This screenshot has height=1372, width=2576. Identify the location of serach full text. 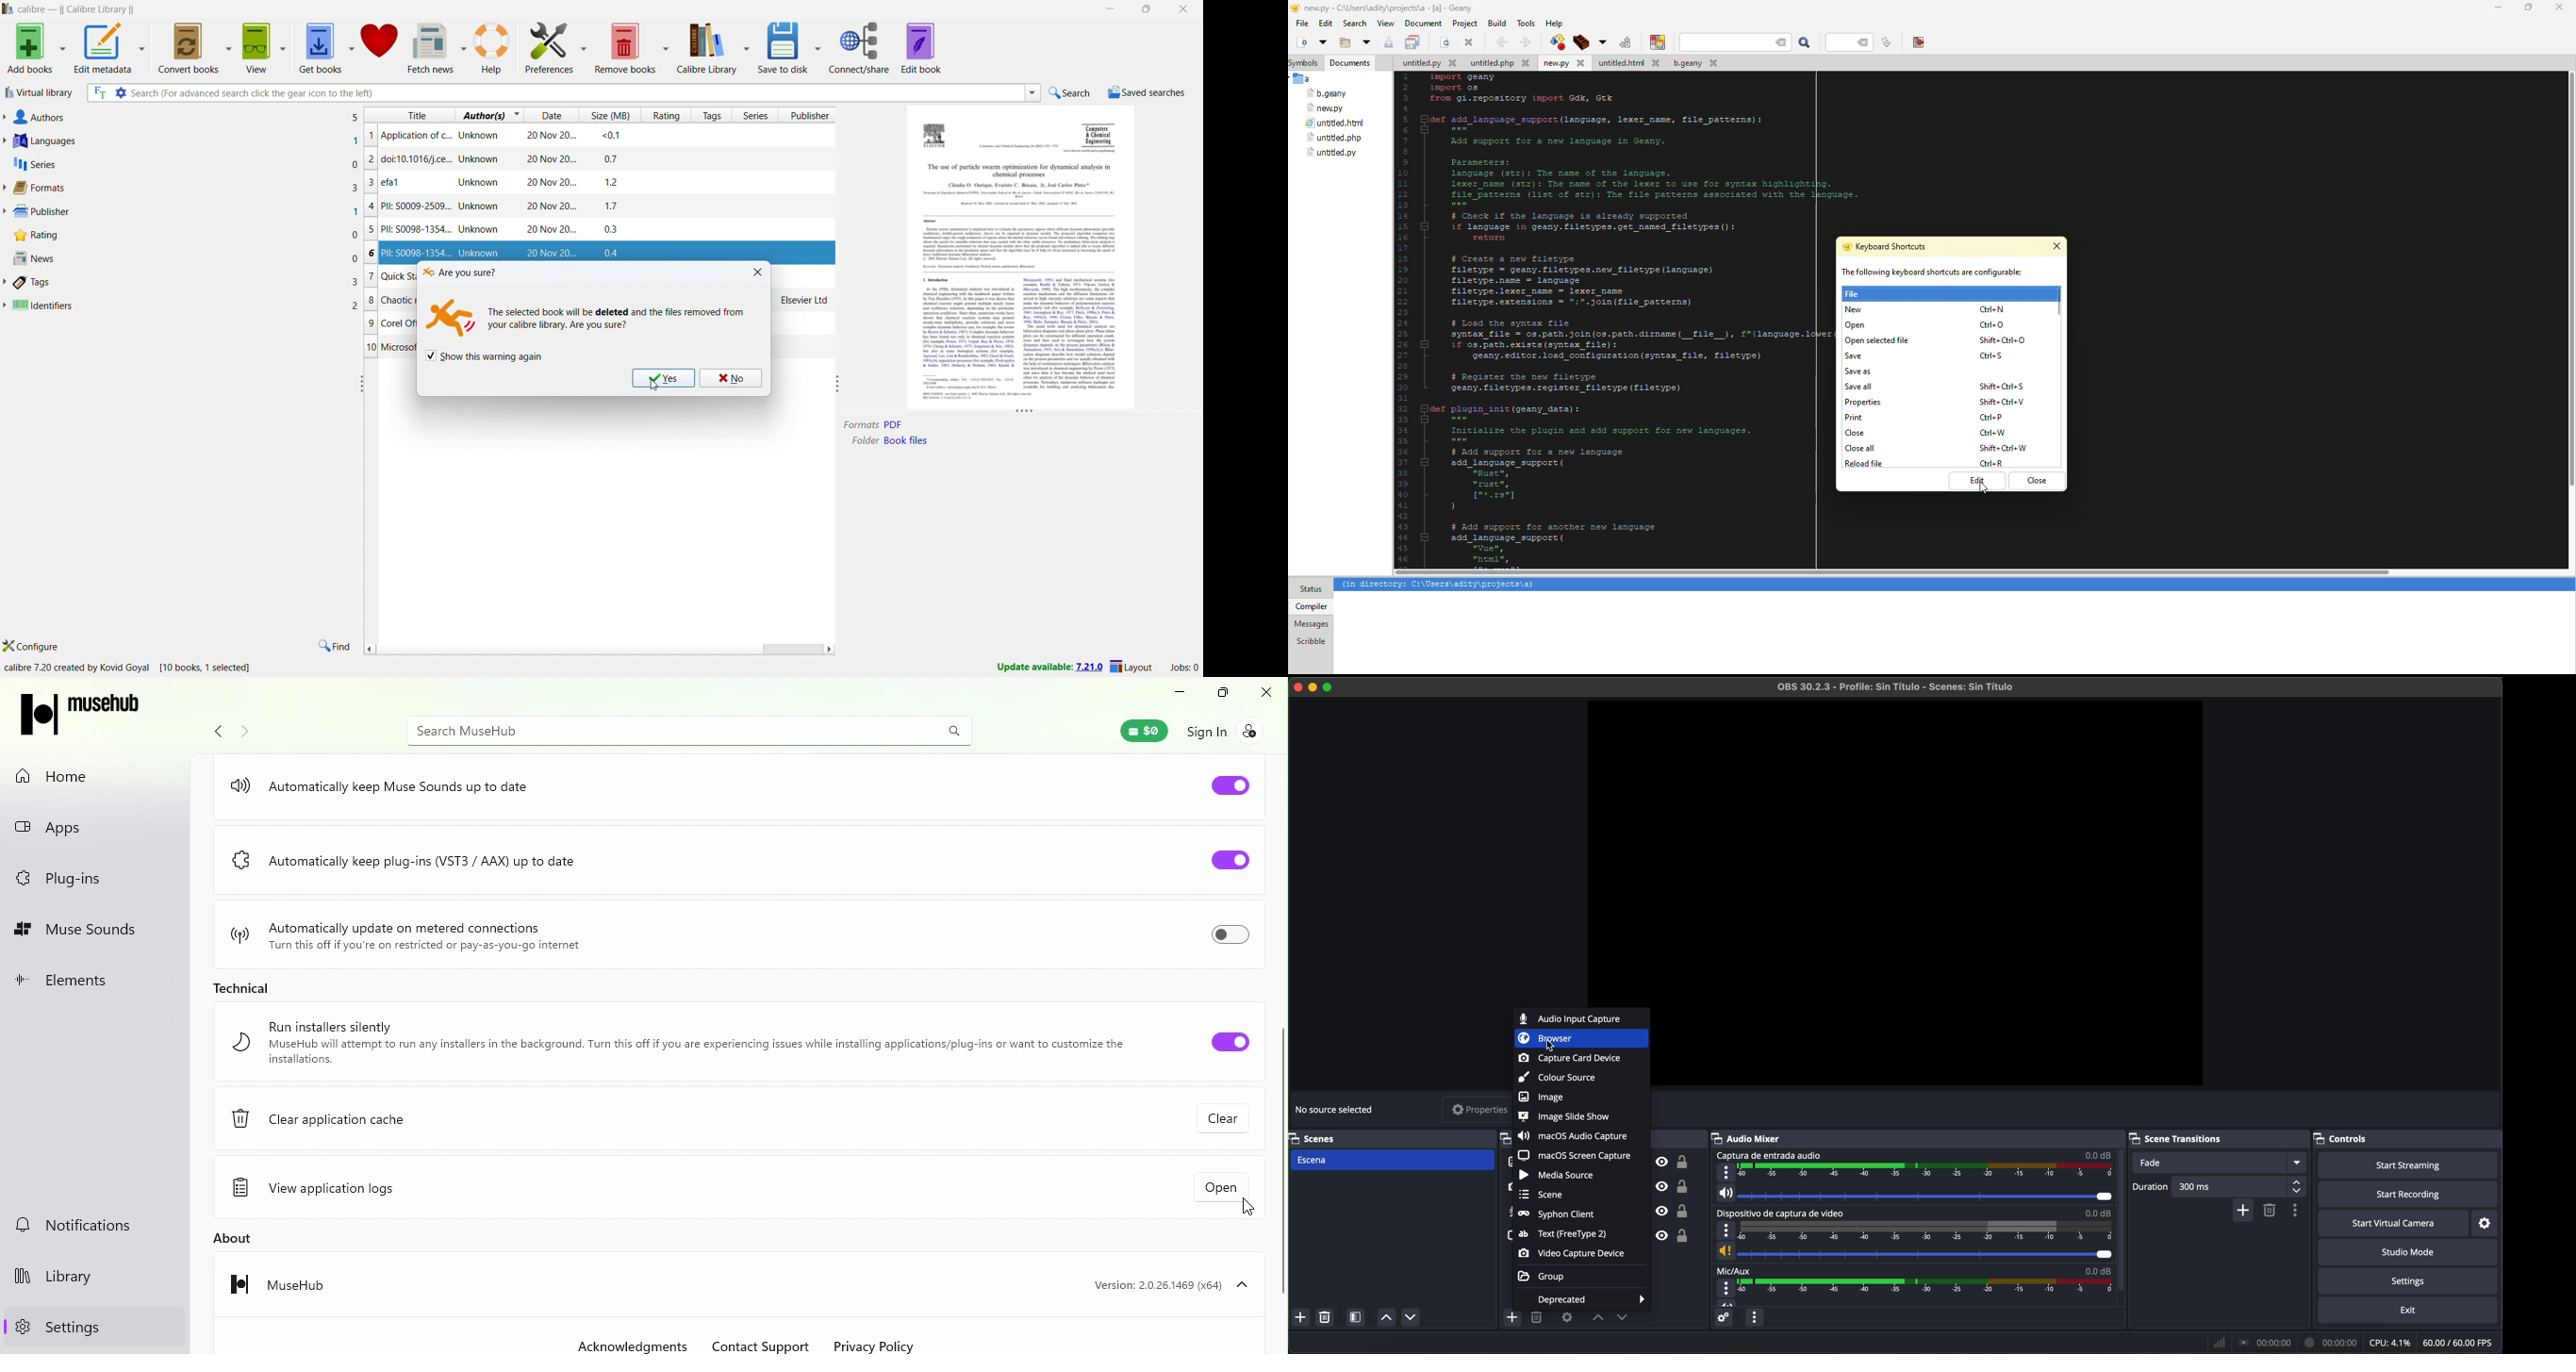
(98, 93).